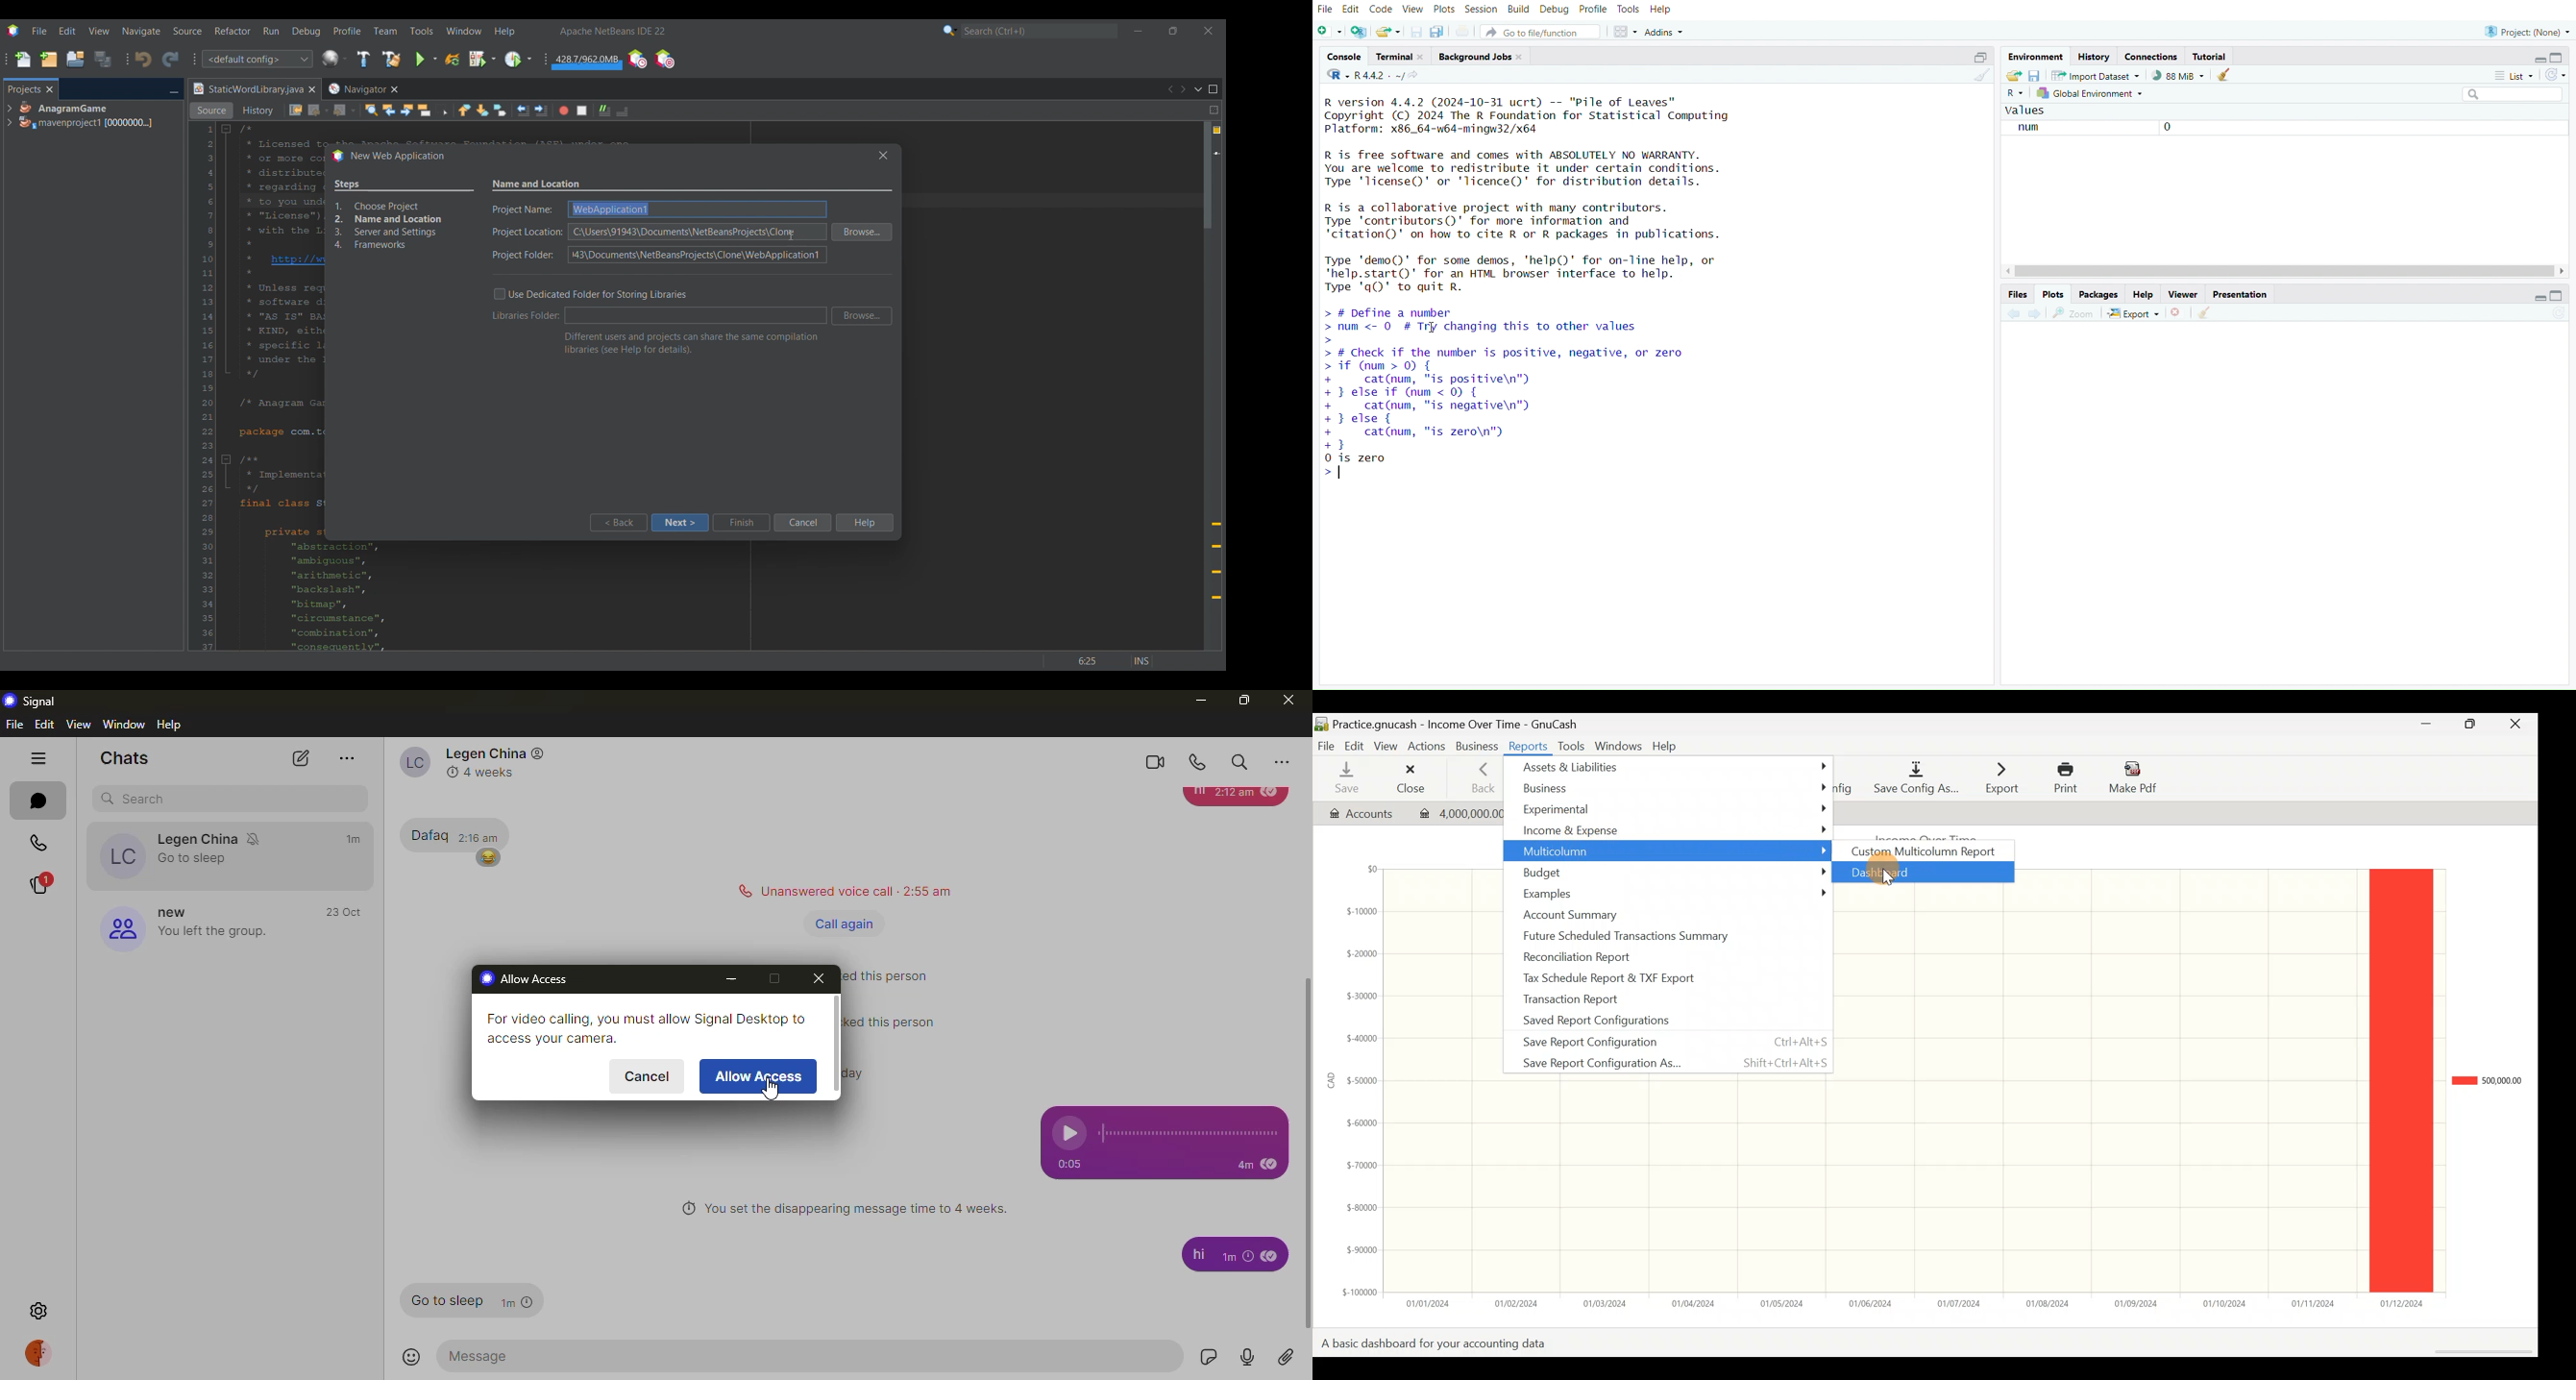 The width and height of the screenshot is (2576, 1400). What do you see at coordinates (391, 59) in the screenshot?
I see `Clean and build main project` at bounding box center [391, 59].